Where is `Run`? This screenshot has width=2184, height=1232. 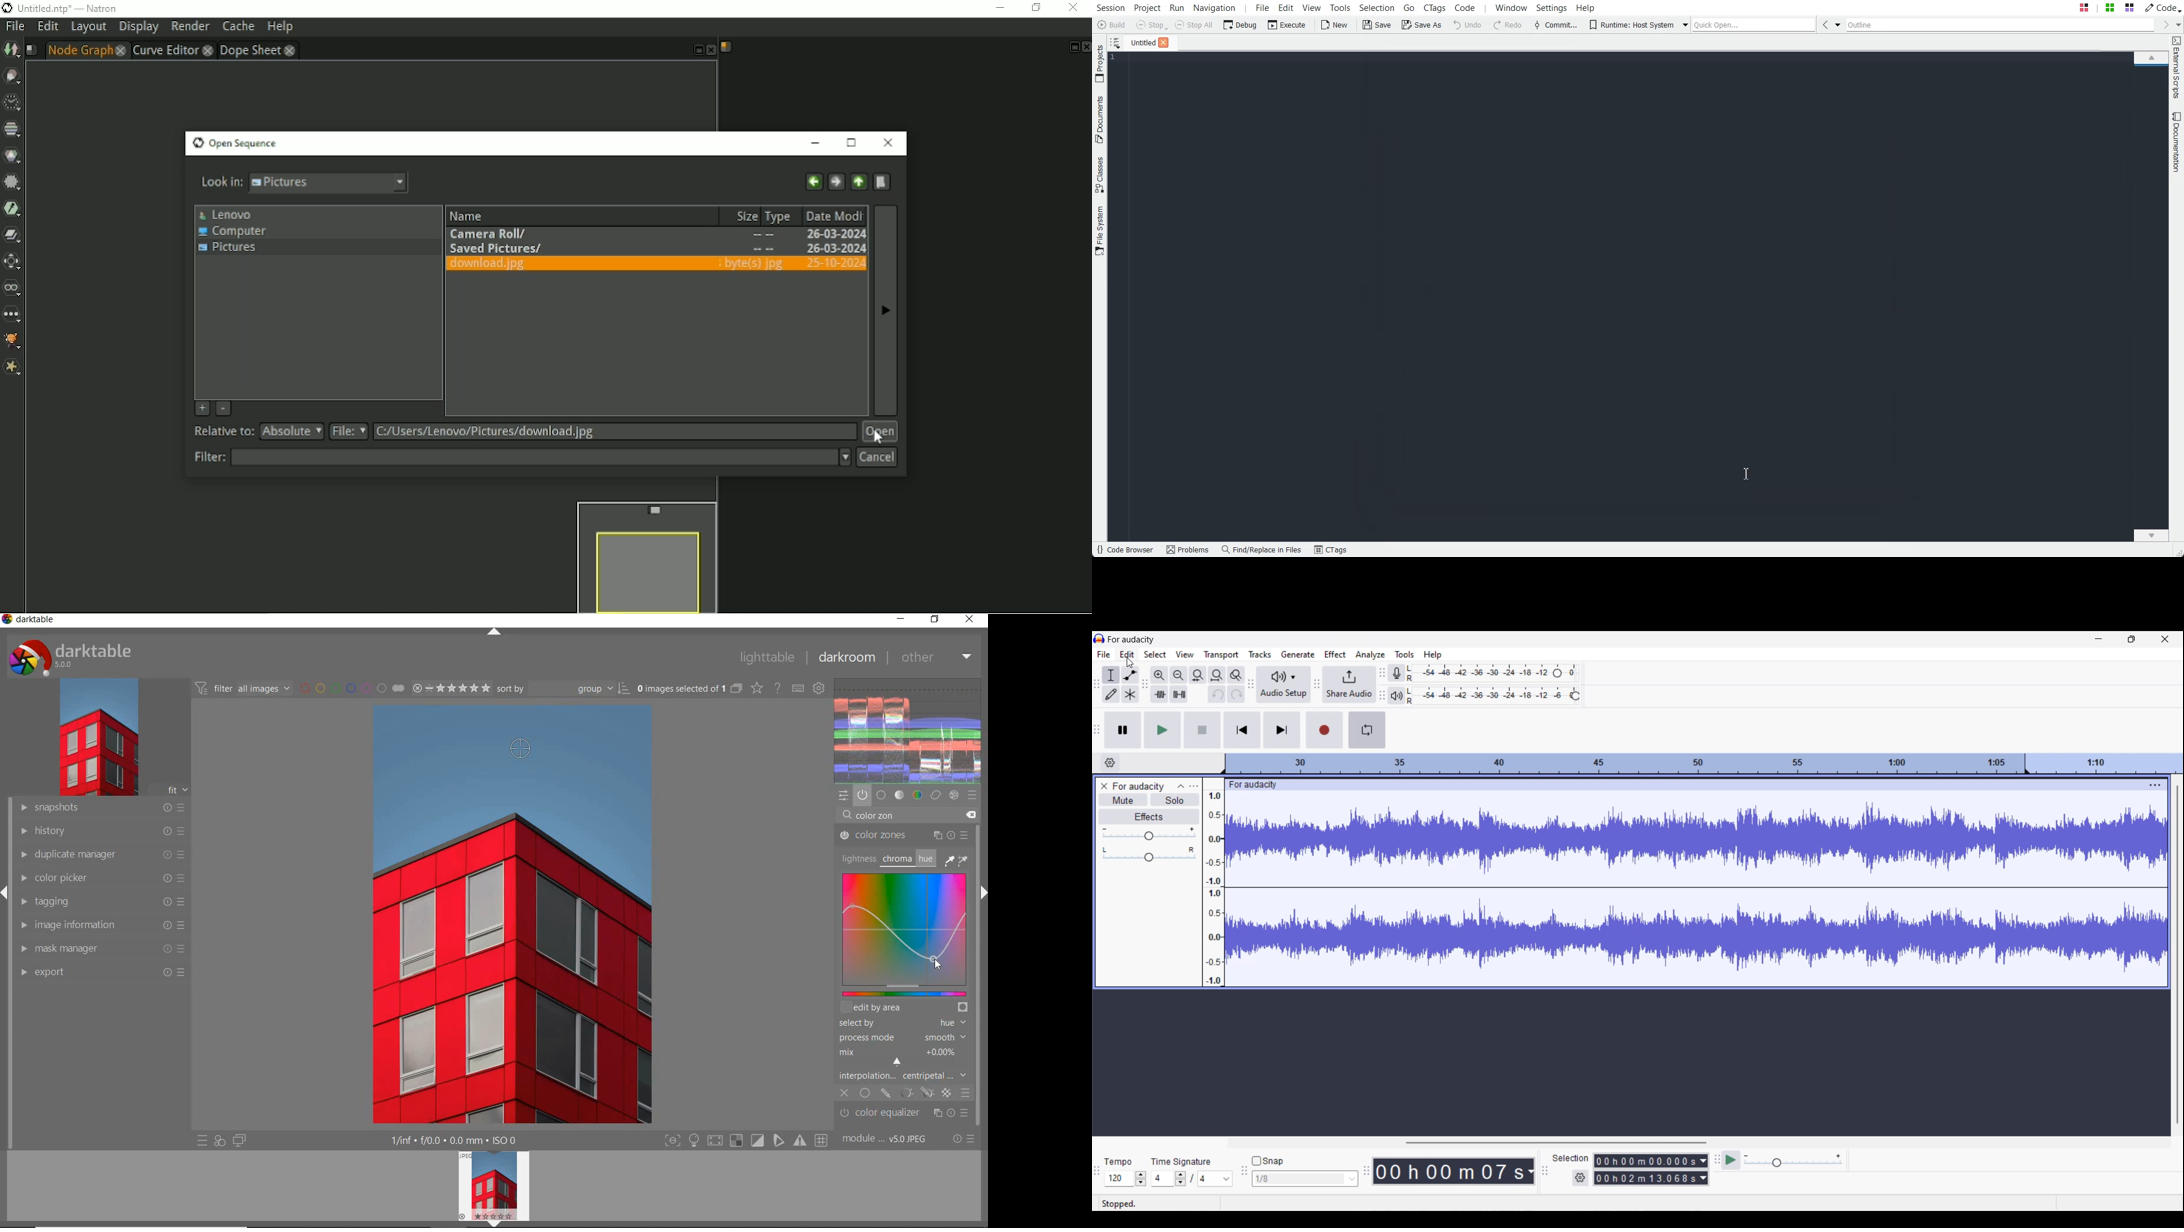 Run is located at coordinates (1176, 7).